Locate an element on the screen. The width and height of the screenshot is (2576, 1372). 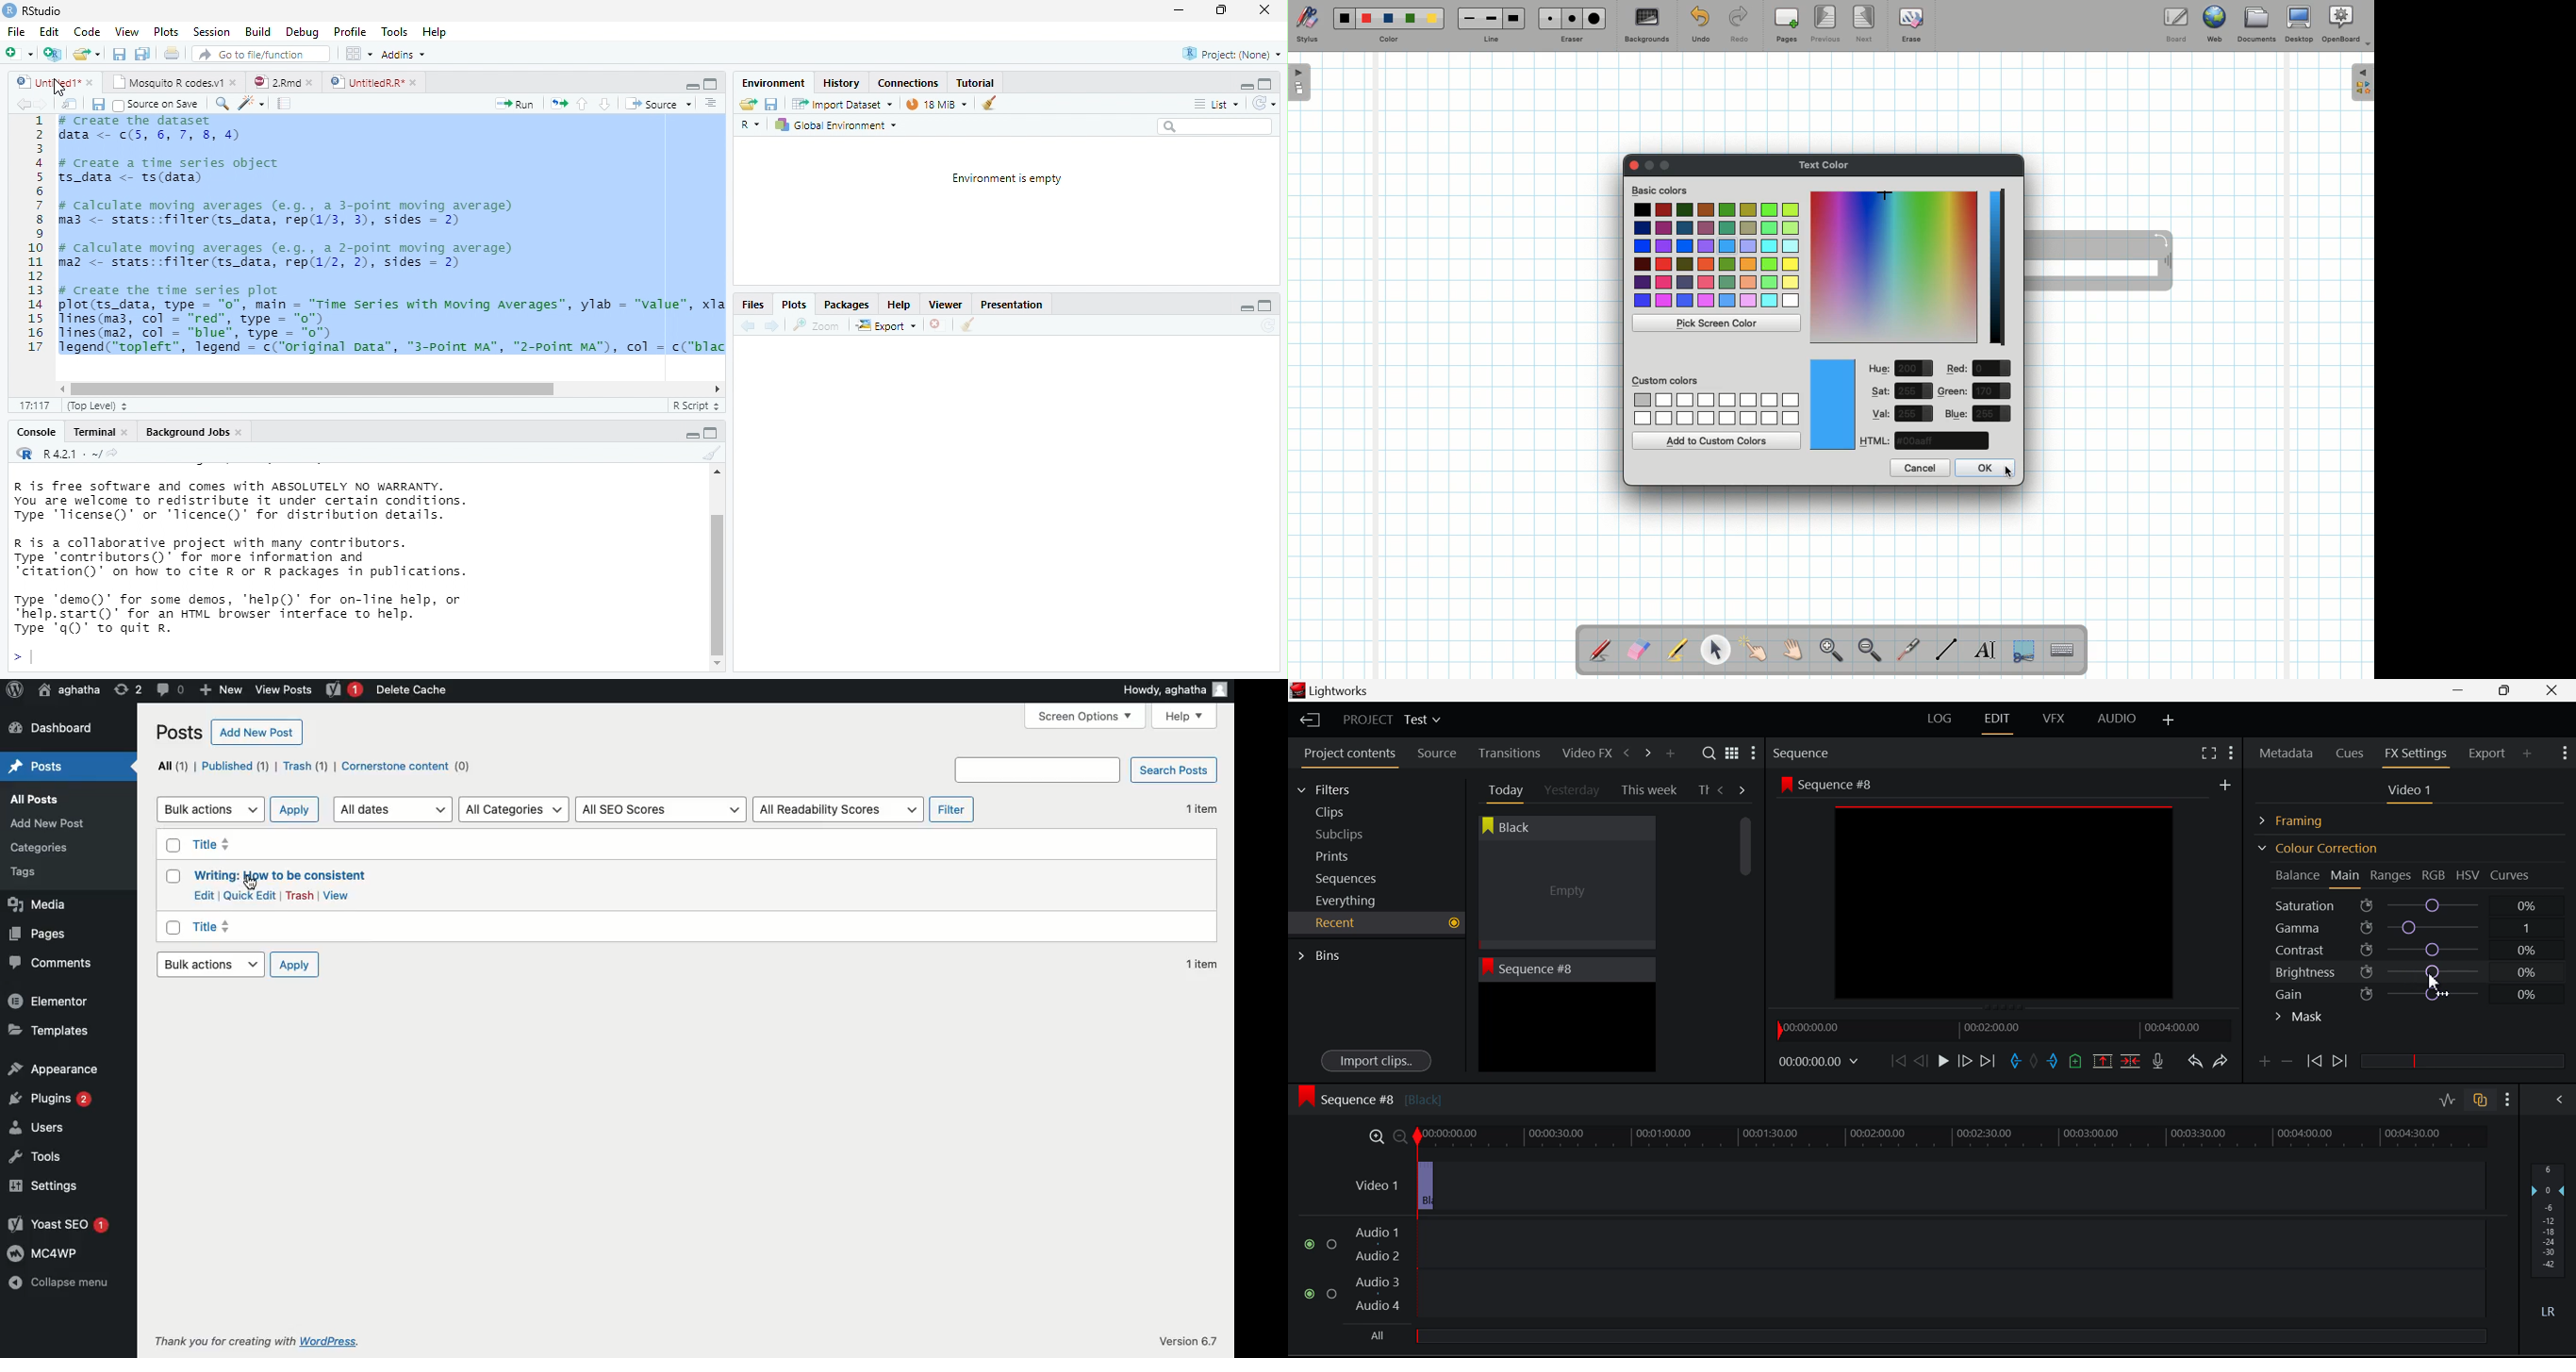
Recent Tab Open is located at coordinates (1377, 923).